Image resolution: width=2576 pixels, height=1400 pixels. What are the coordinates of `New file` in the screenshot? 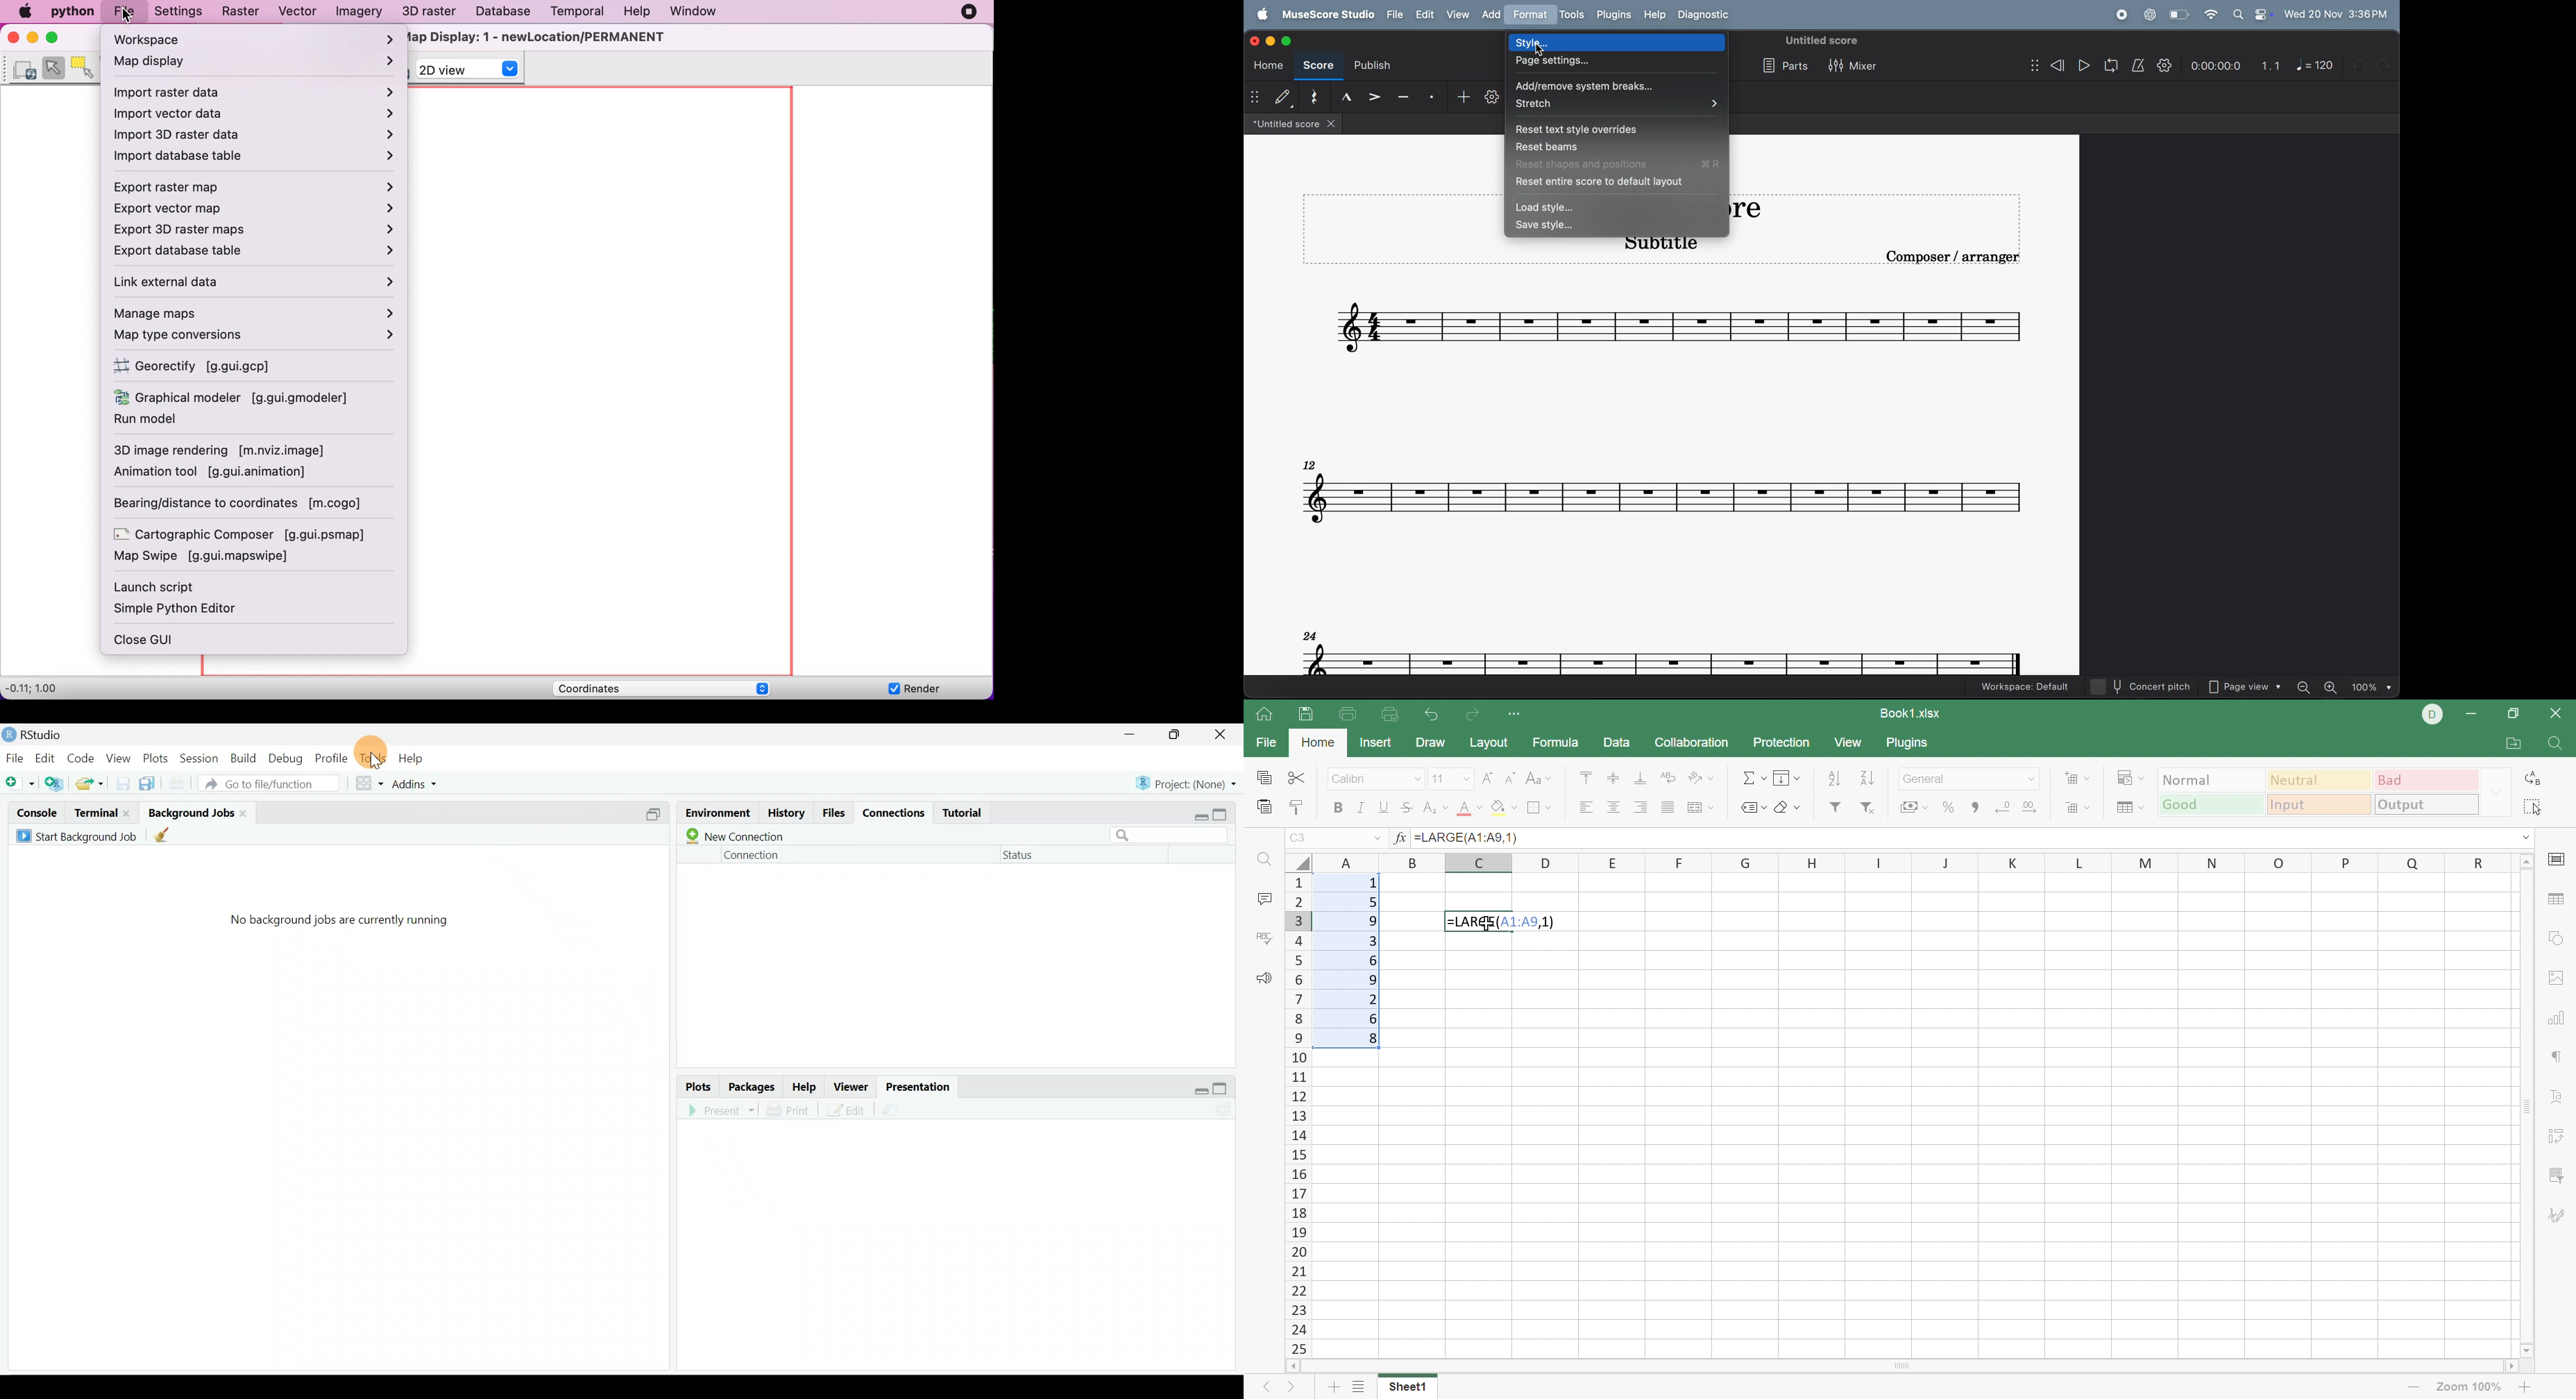 It's located at (20, 784).